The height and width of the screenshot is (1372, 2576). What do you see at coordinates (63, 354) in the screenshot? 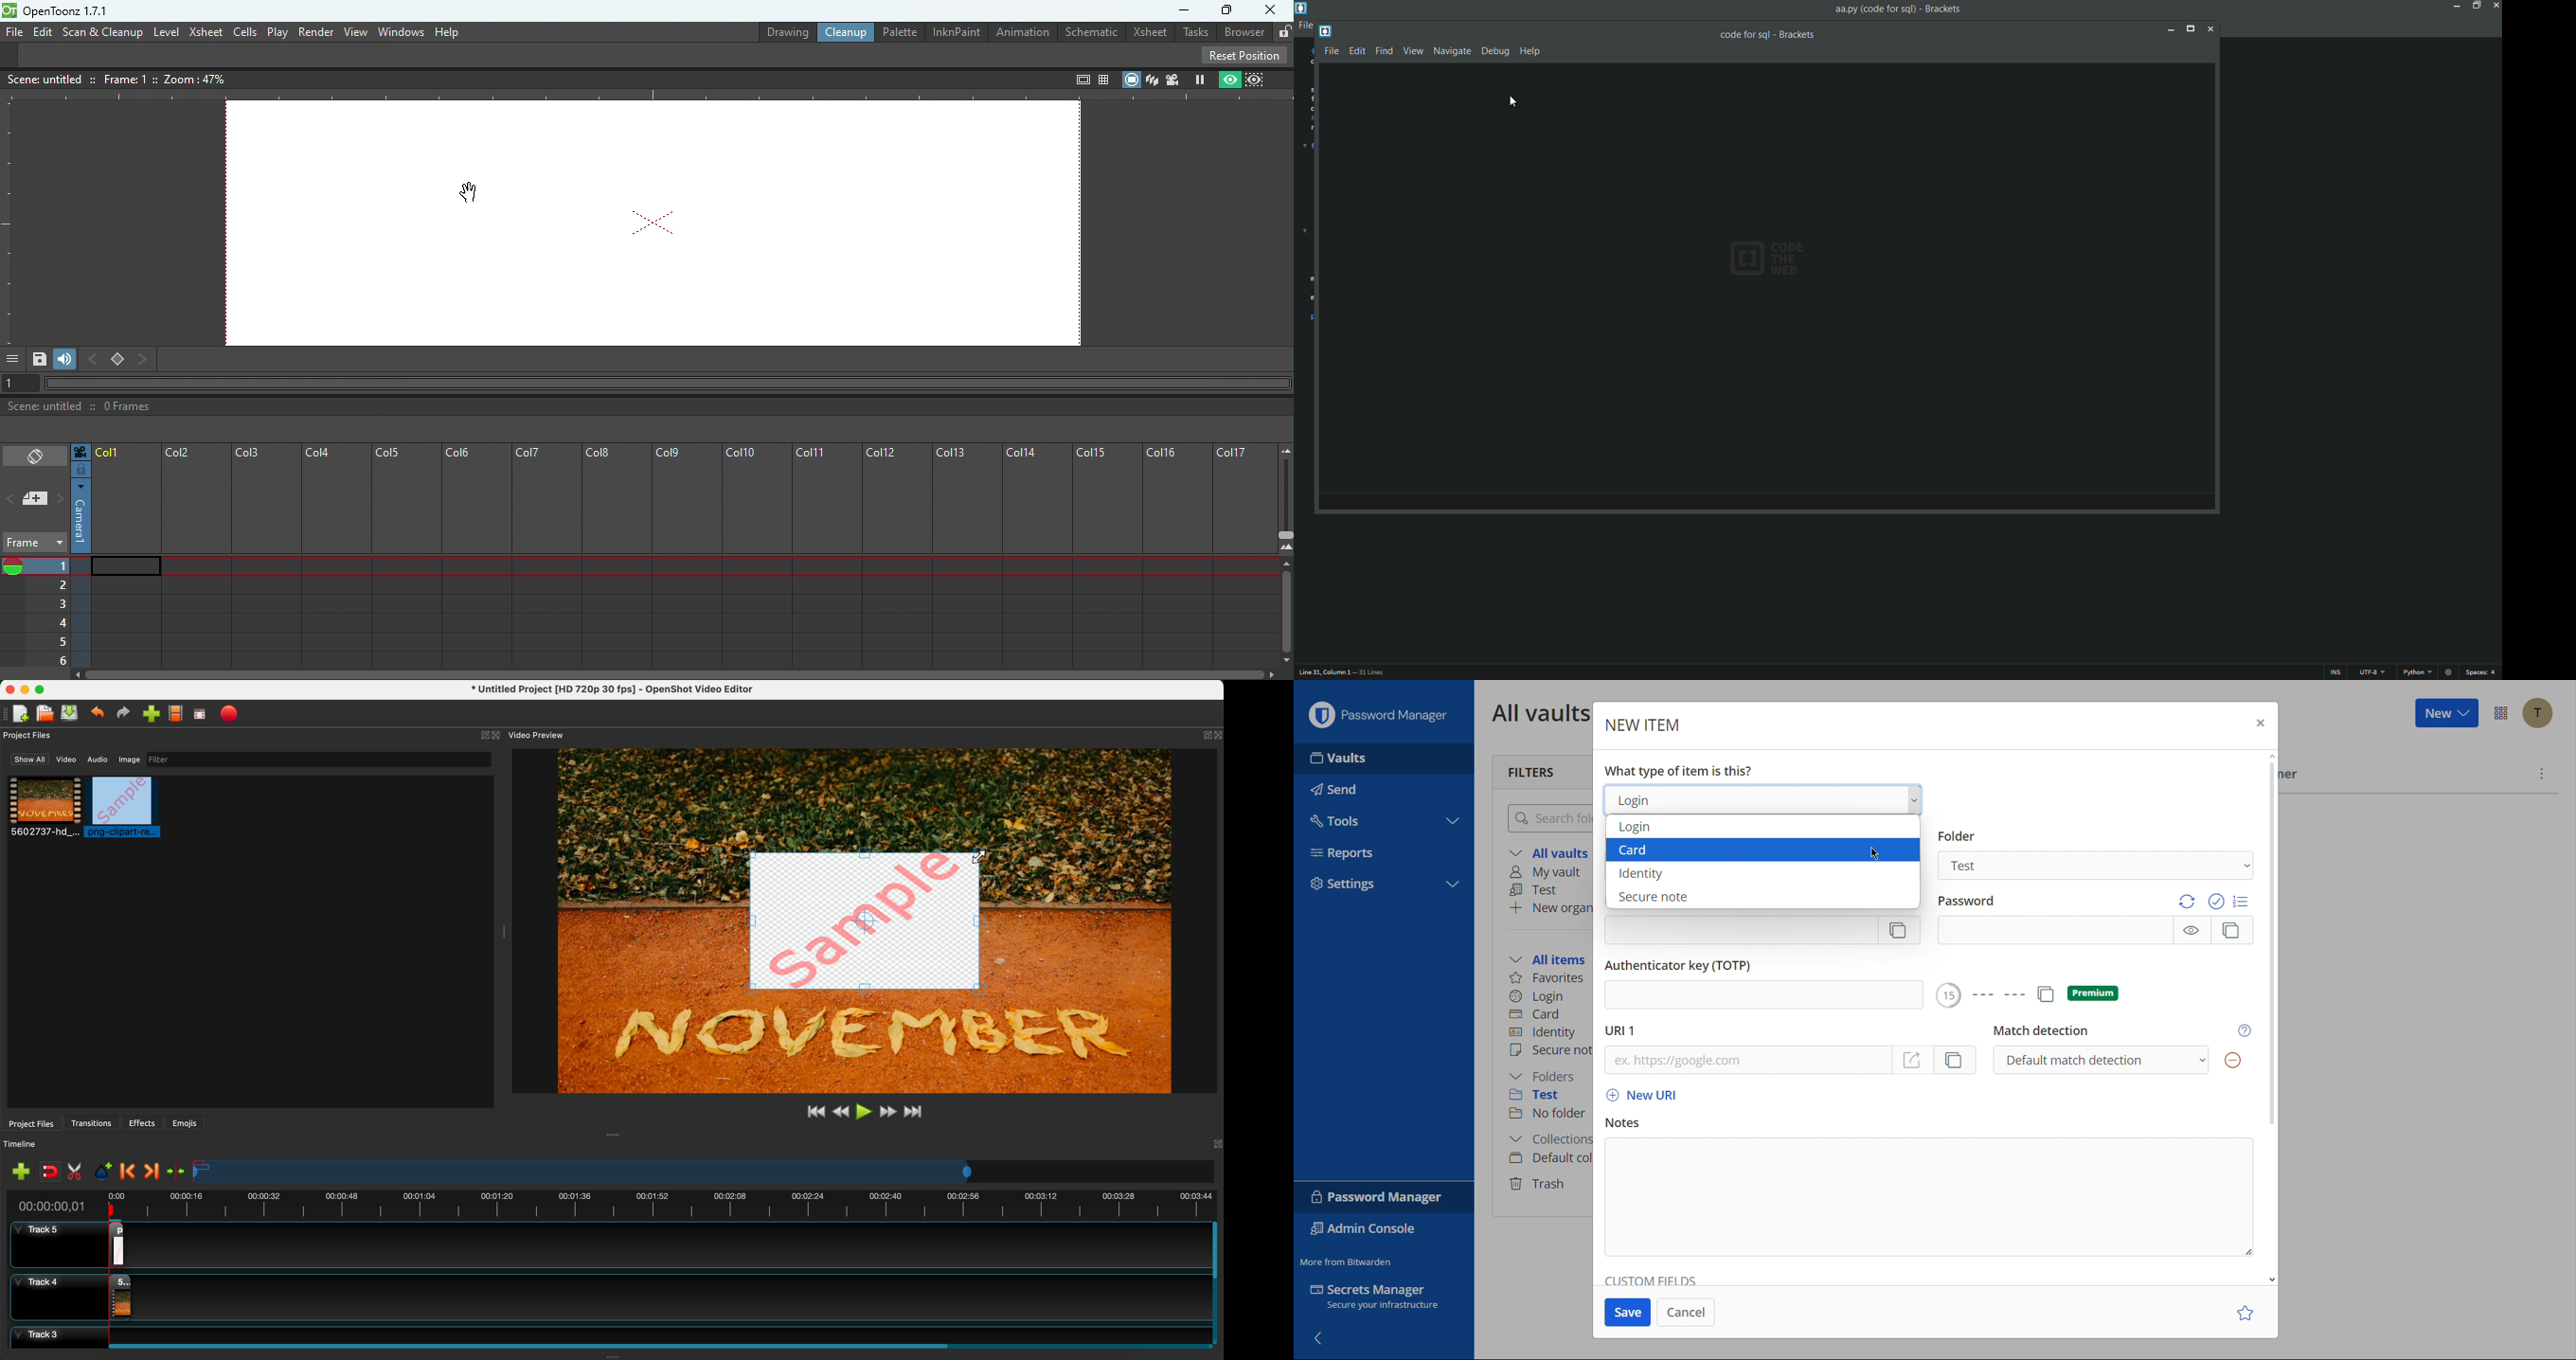
I see `Soundtrack` at bounding box center [63, 354].